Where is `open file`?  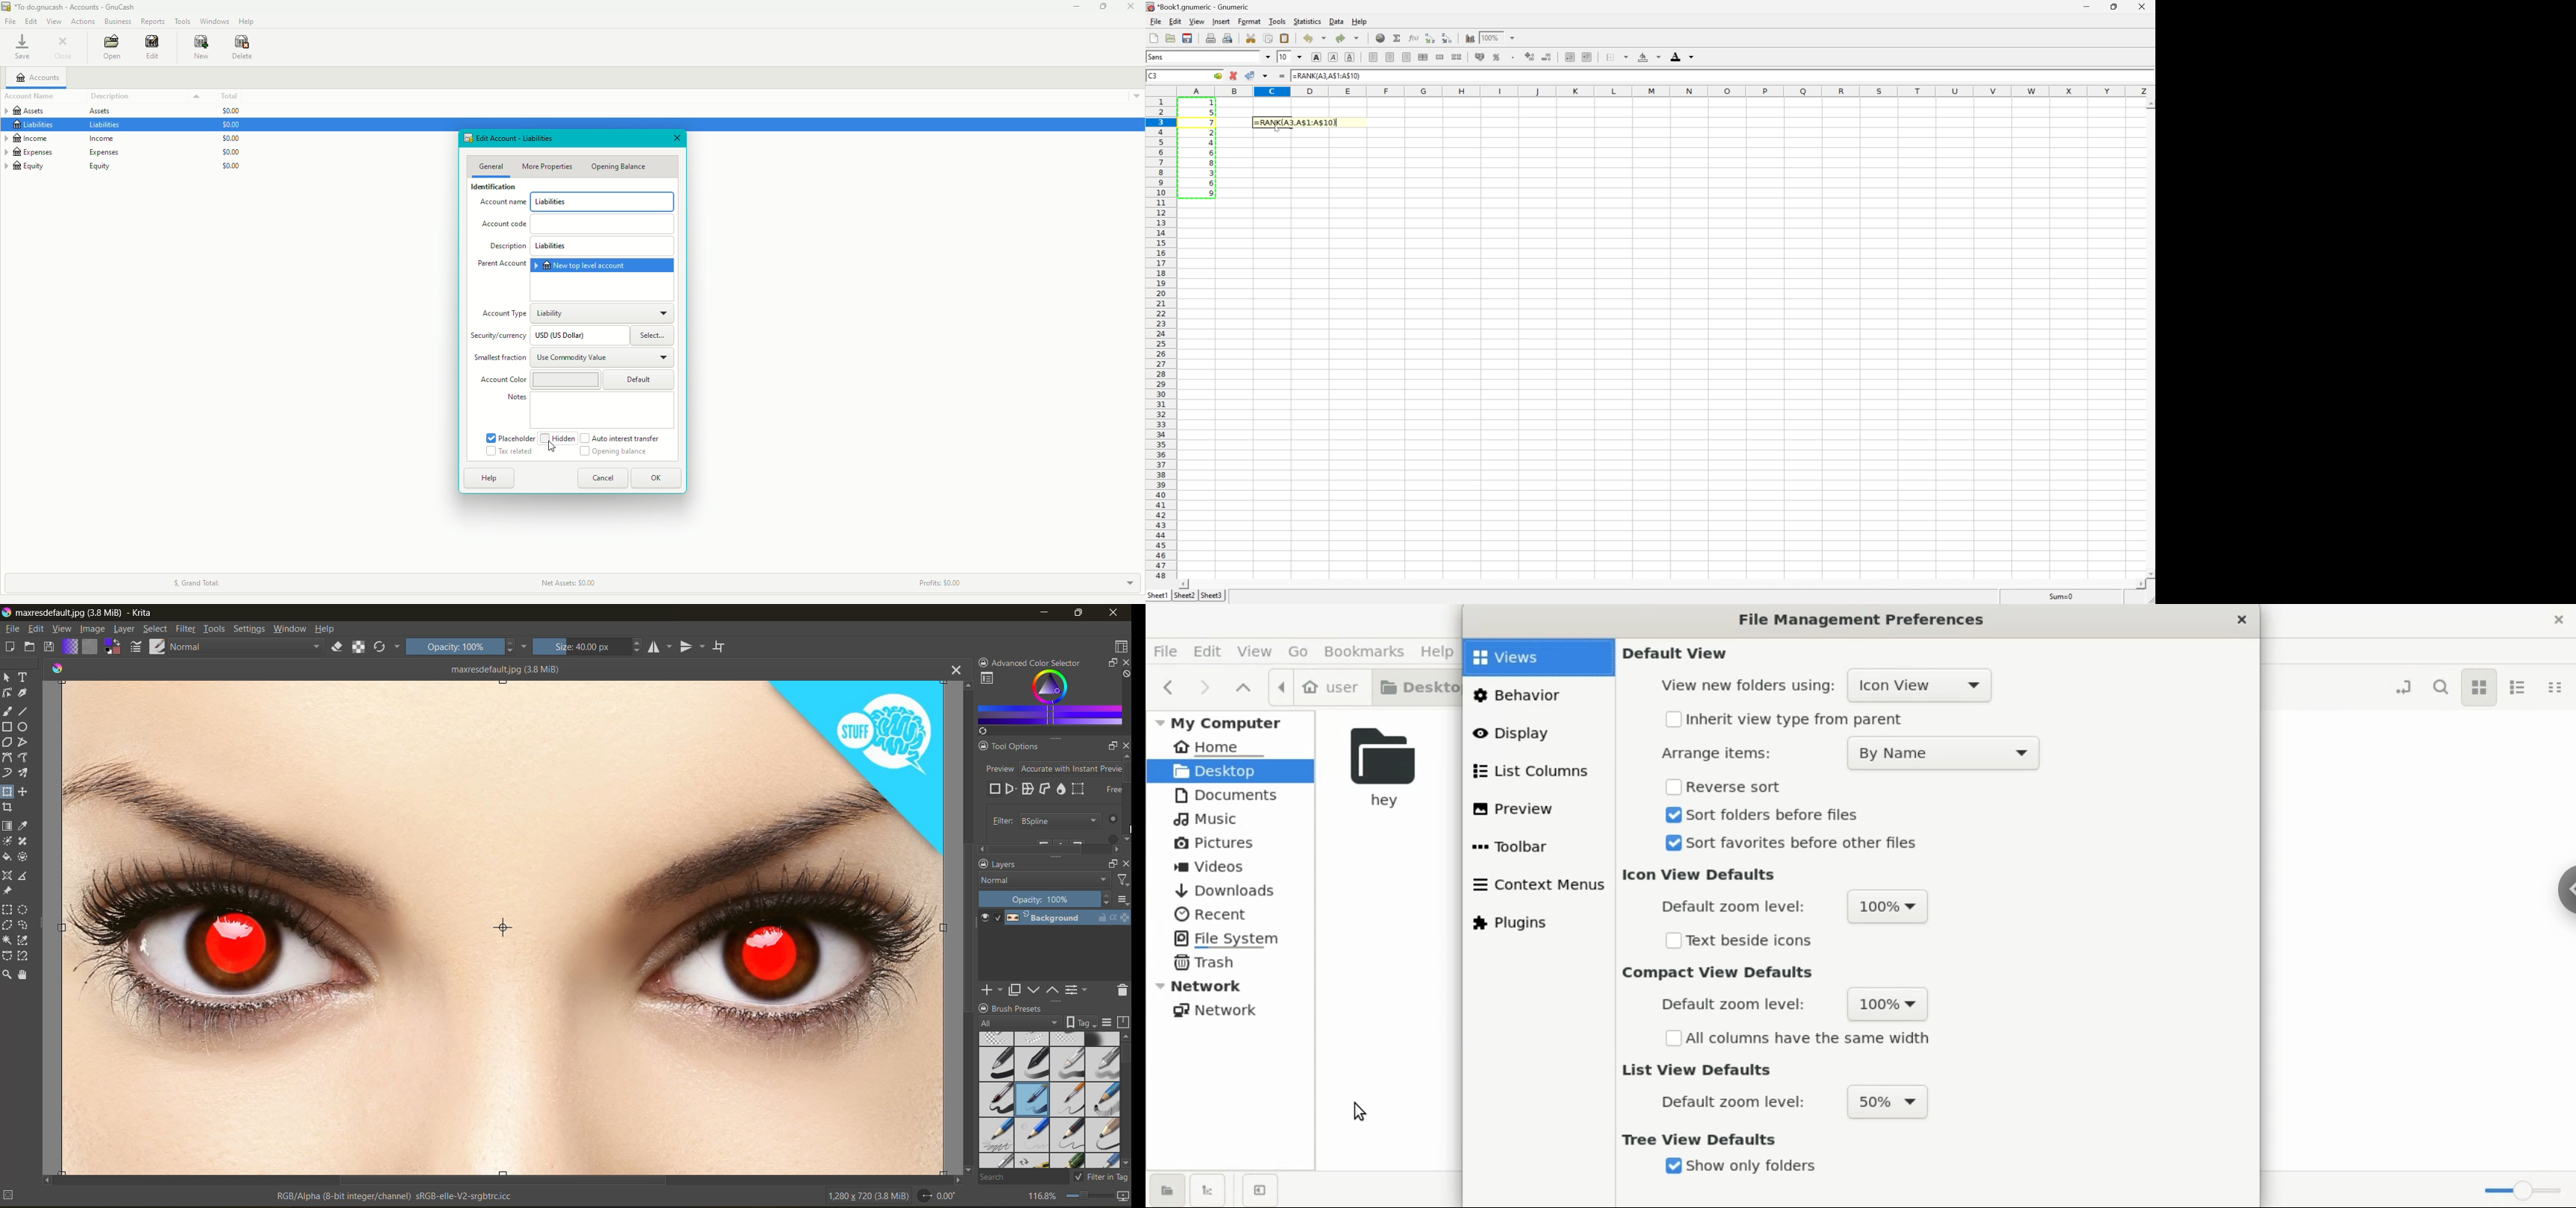 open file is located at coordinates (1170, 39).